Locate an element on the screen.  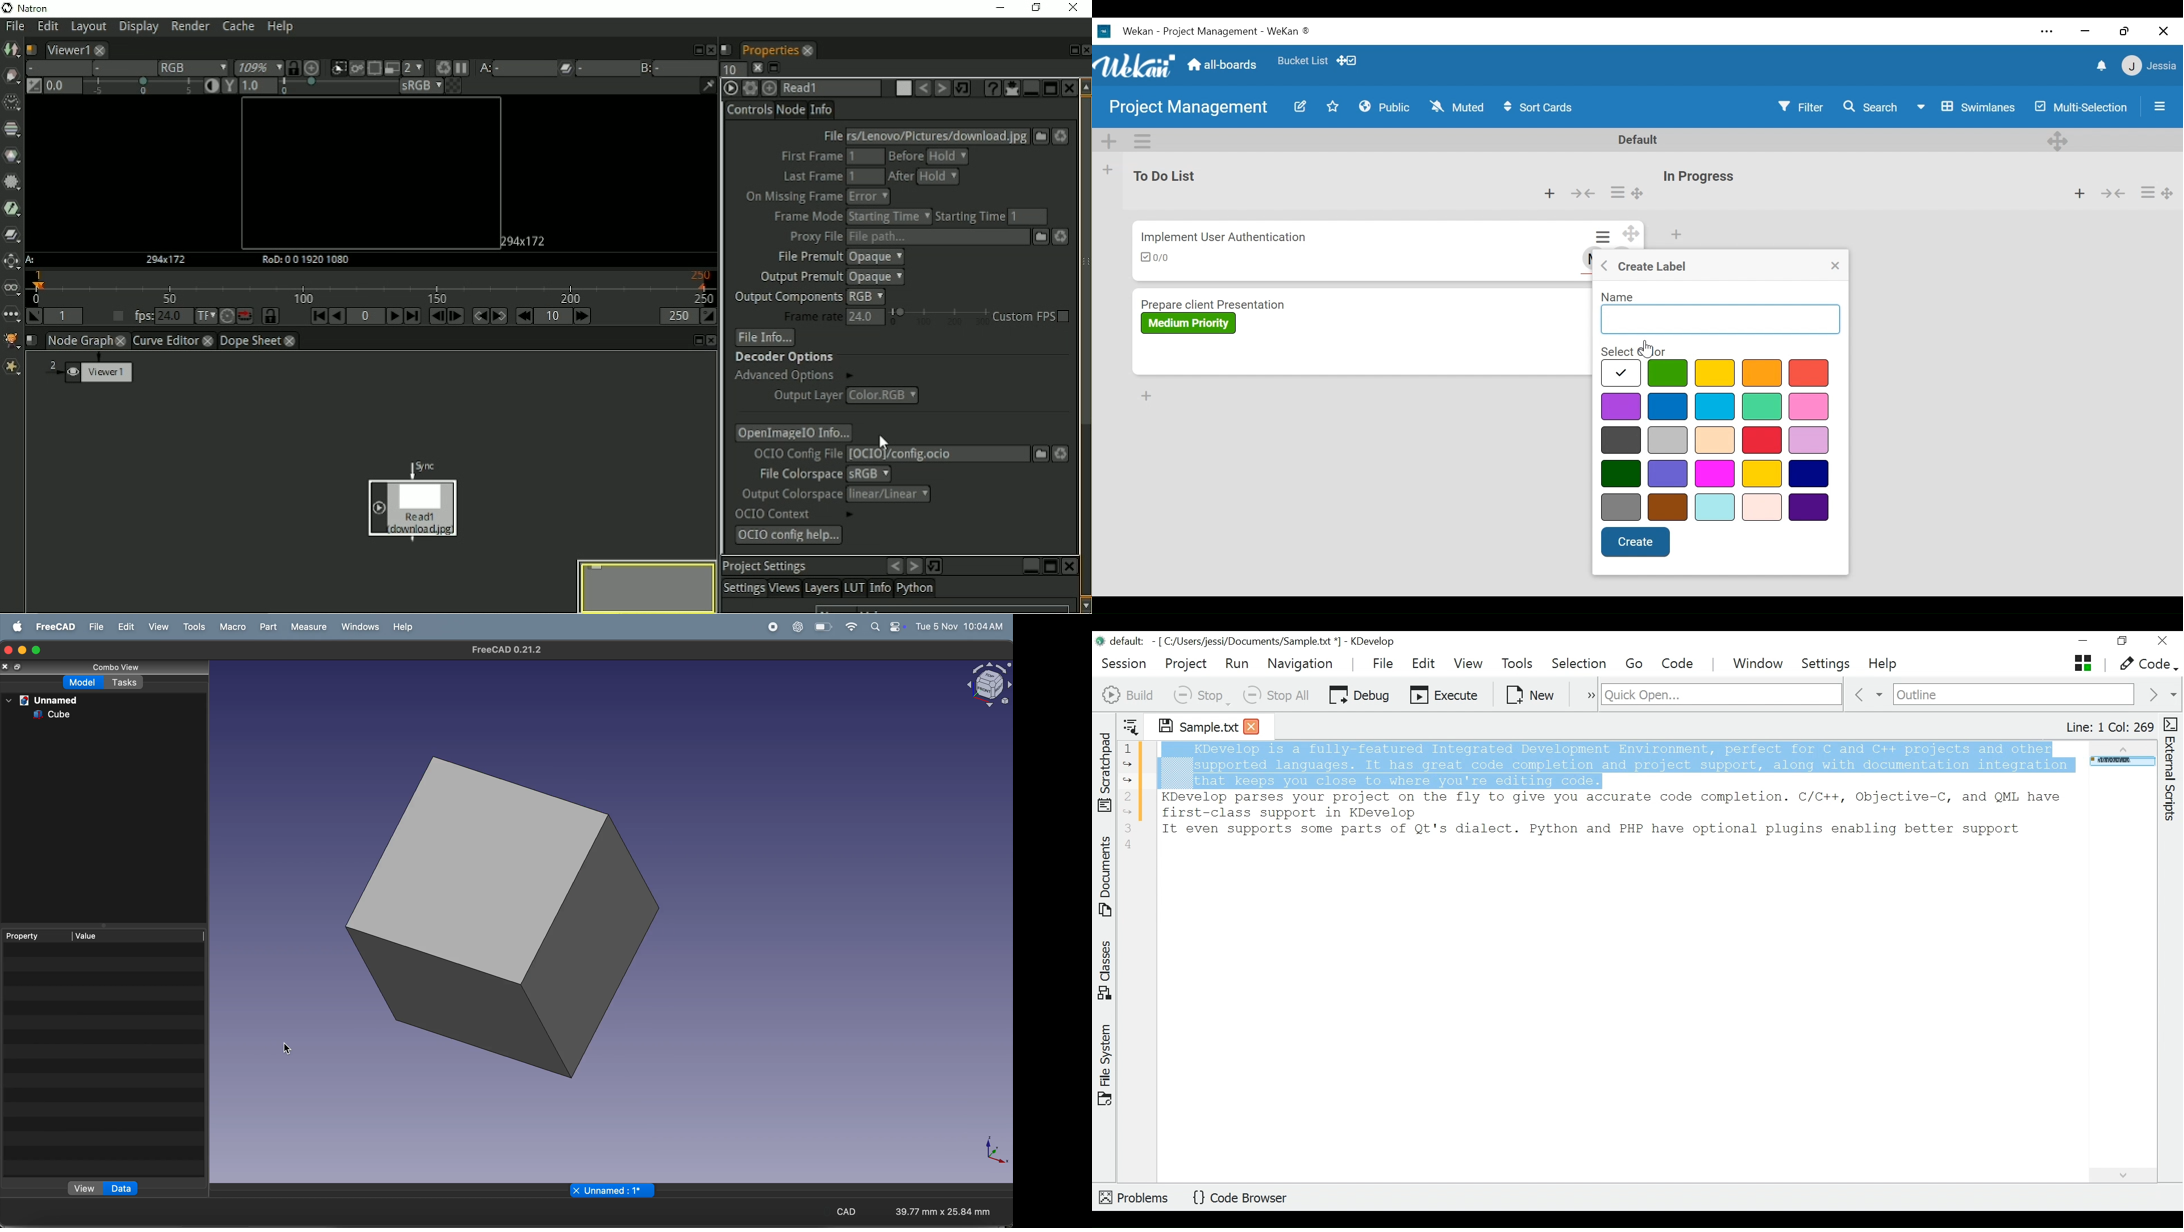
Add card to top of the list is located at coordinates (2080, 193).